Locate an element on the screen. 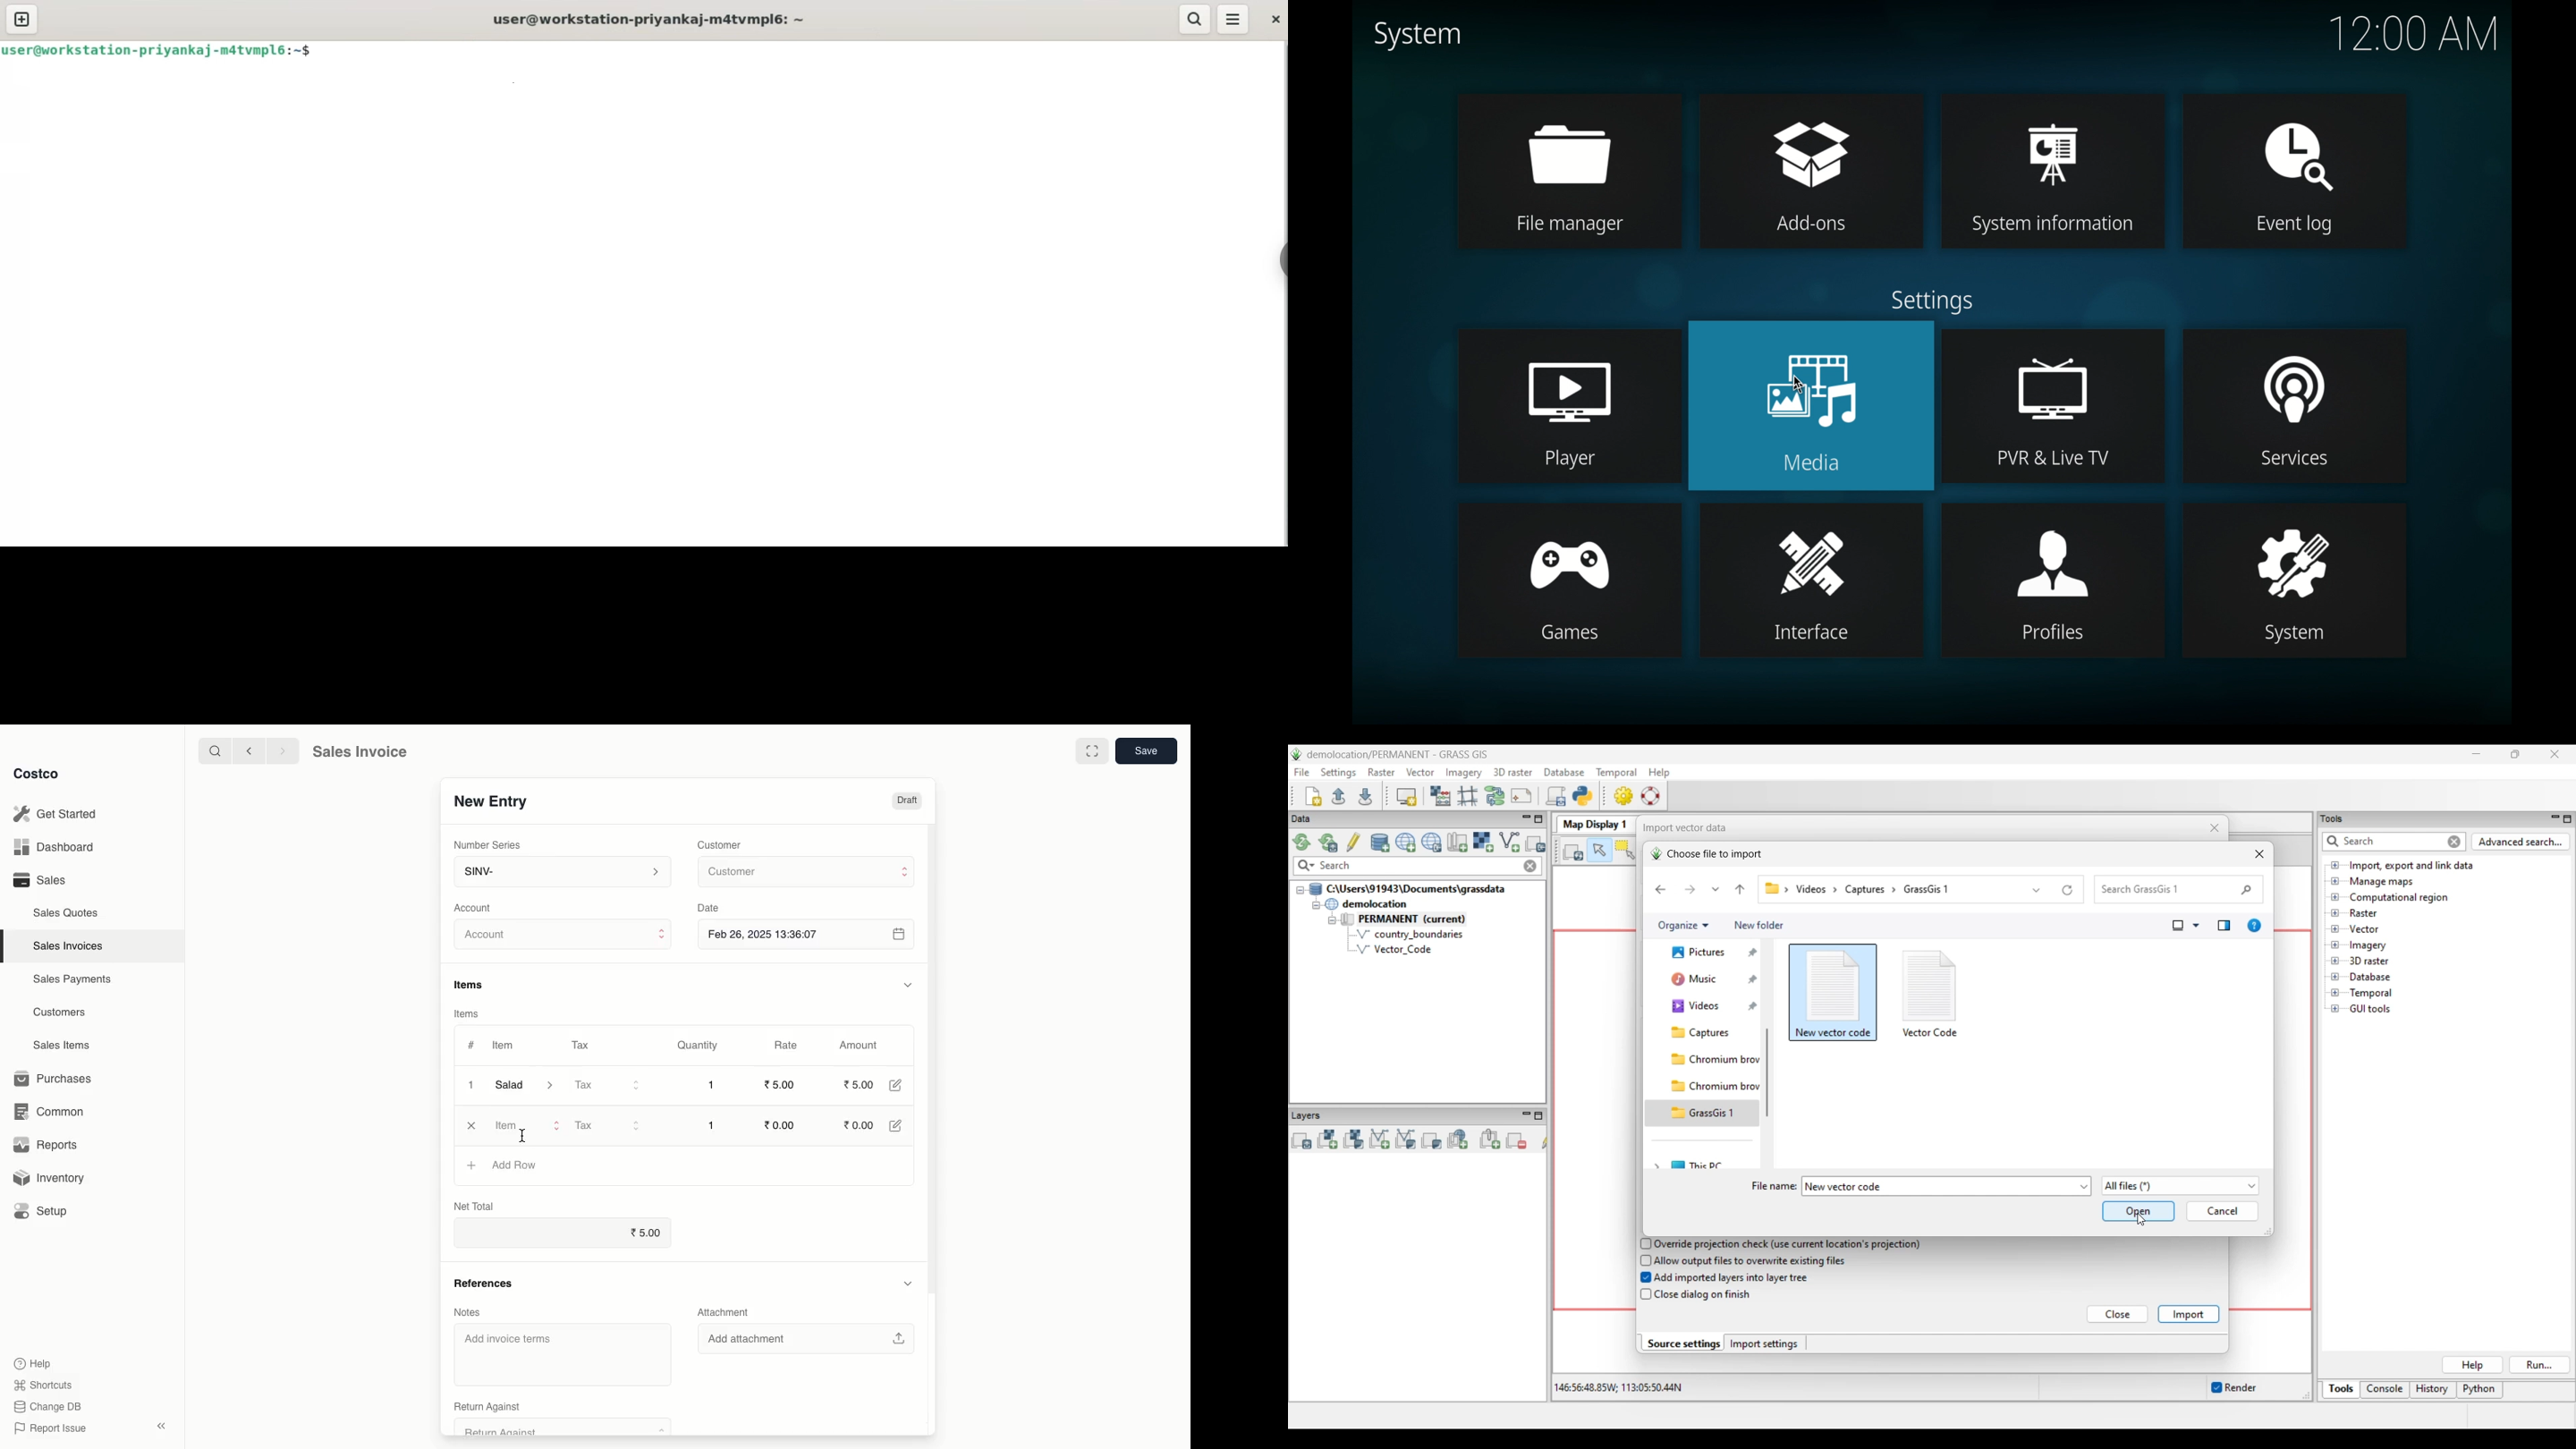  pvr and live tv is located at coordinates (2056, 406).